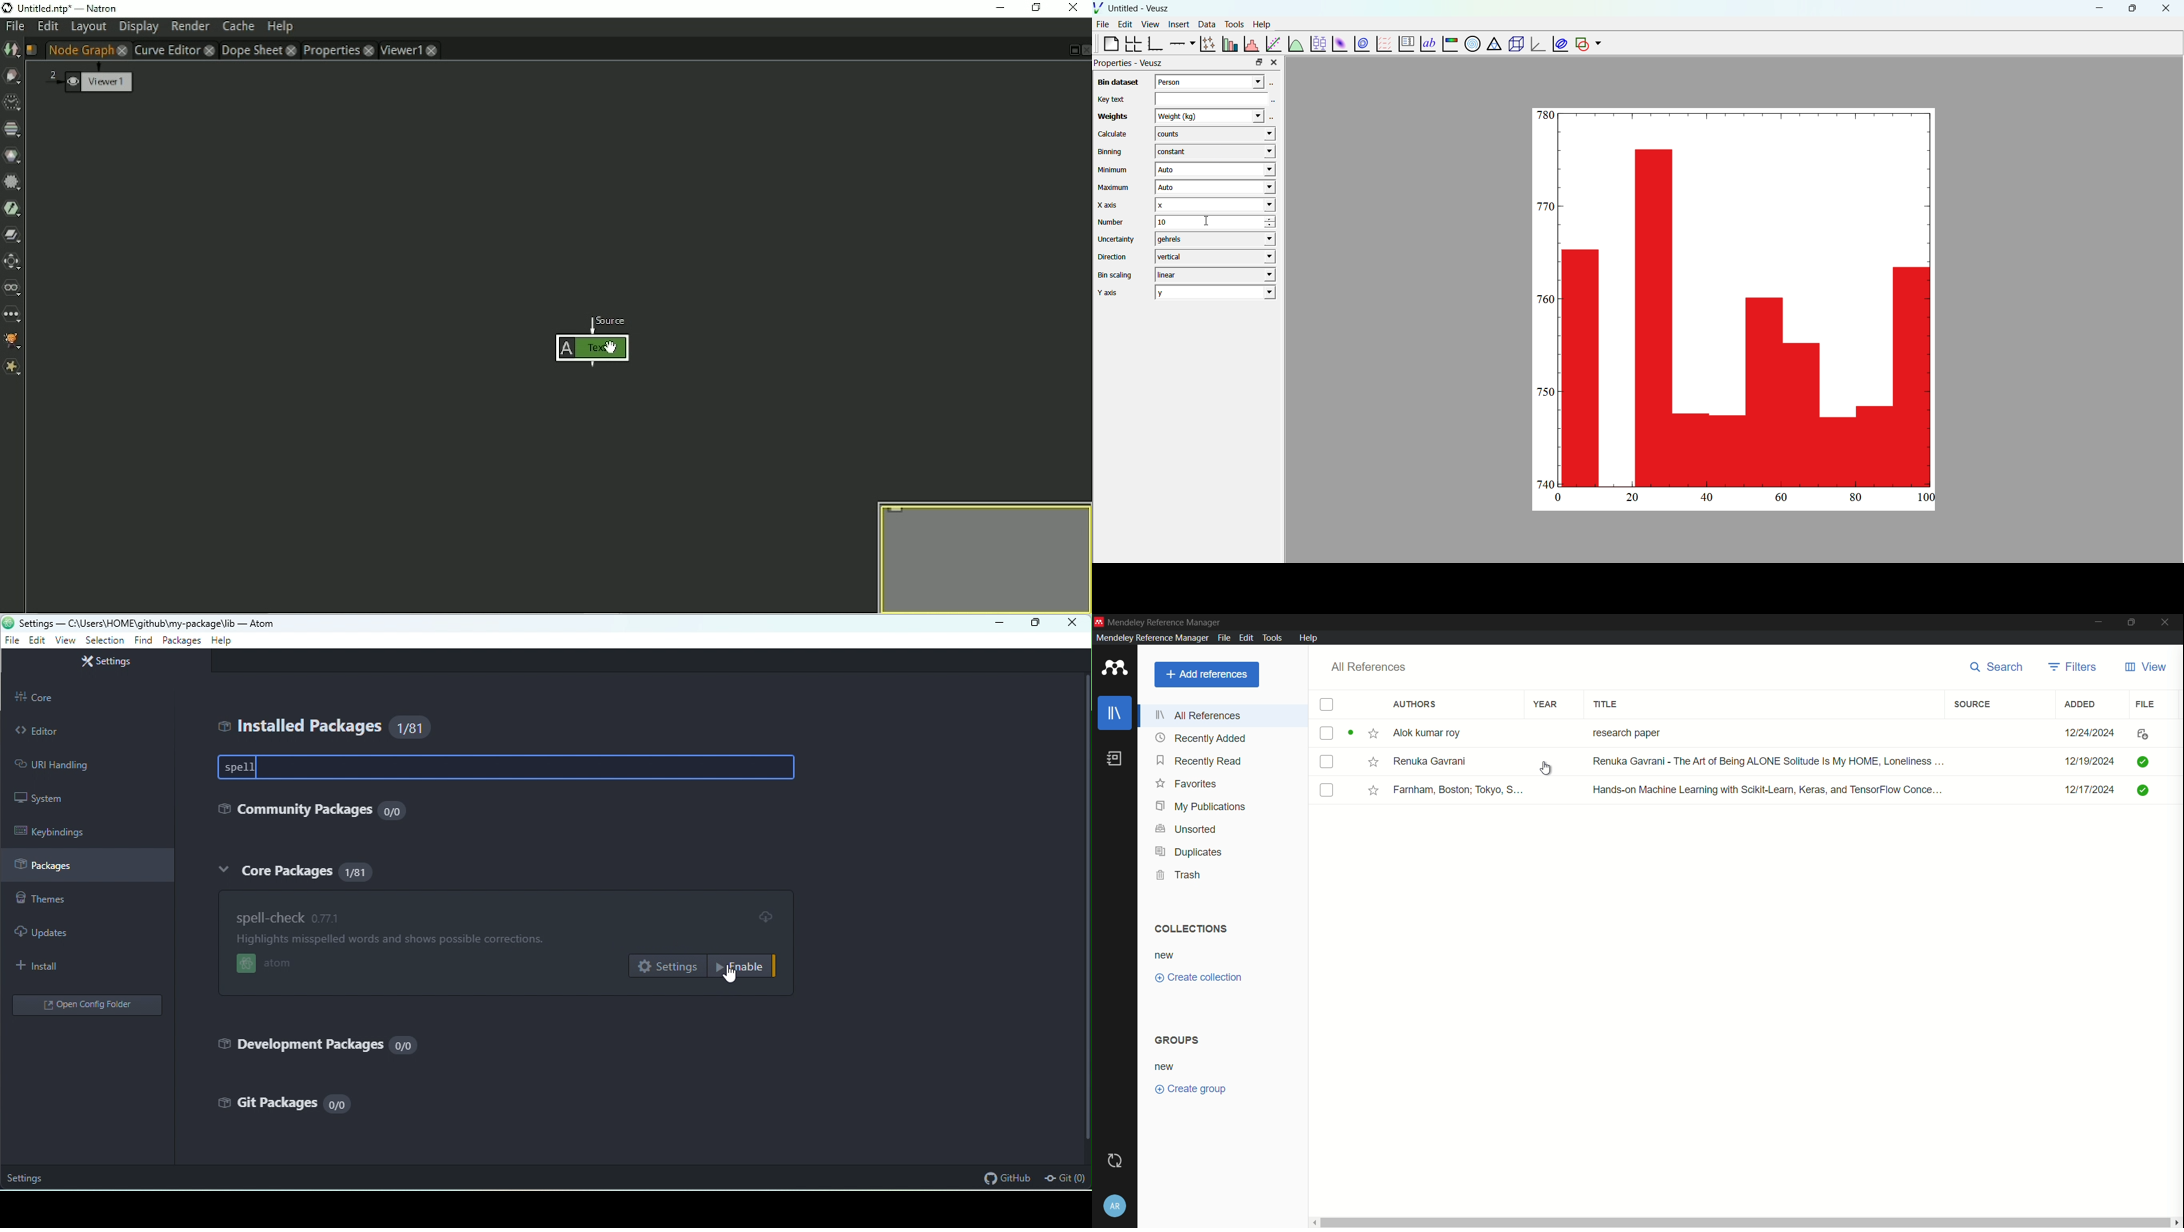 The height and width of the screenshot is (1232, 2184). I want to click on file menu, so click(1222, 638).